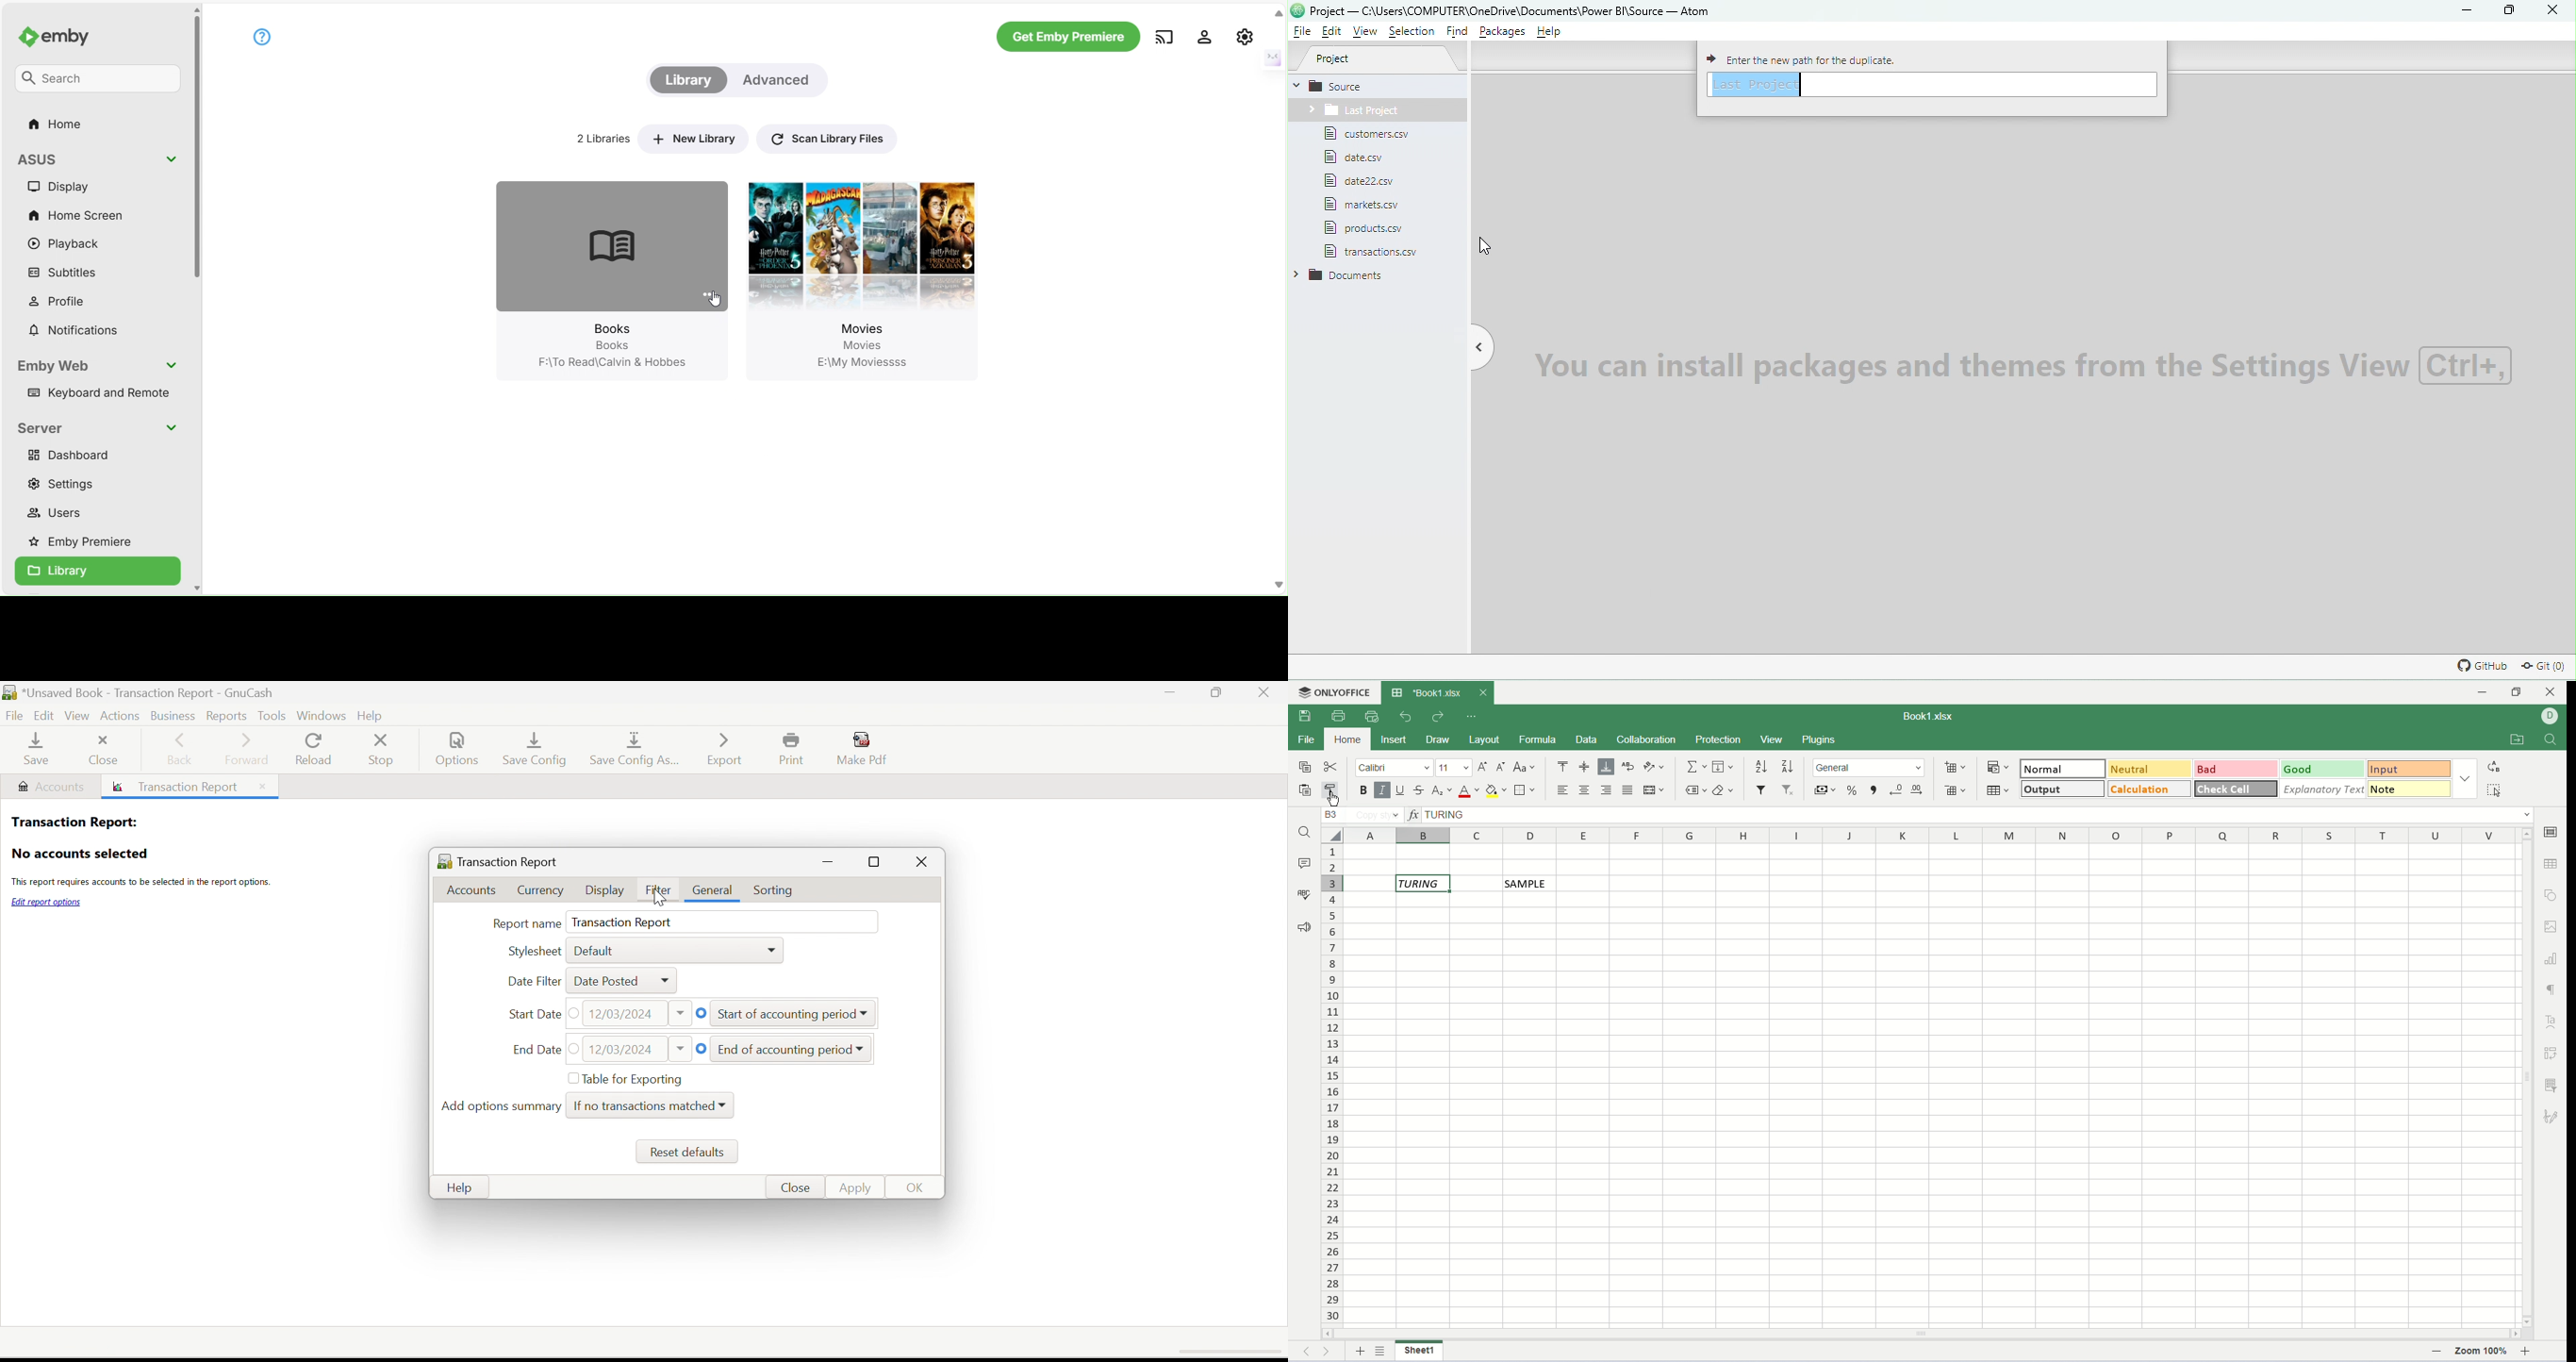 This screenshot has width=2576, height=1372. What do you see at coordinates (535, 951) in the screenshot?
I see `Stylesheet` at bounding box center [535, 951].